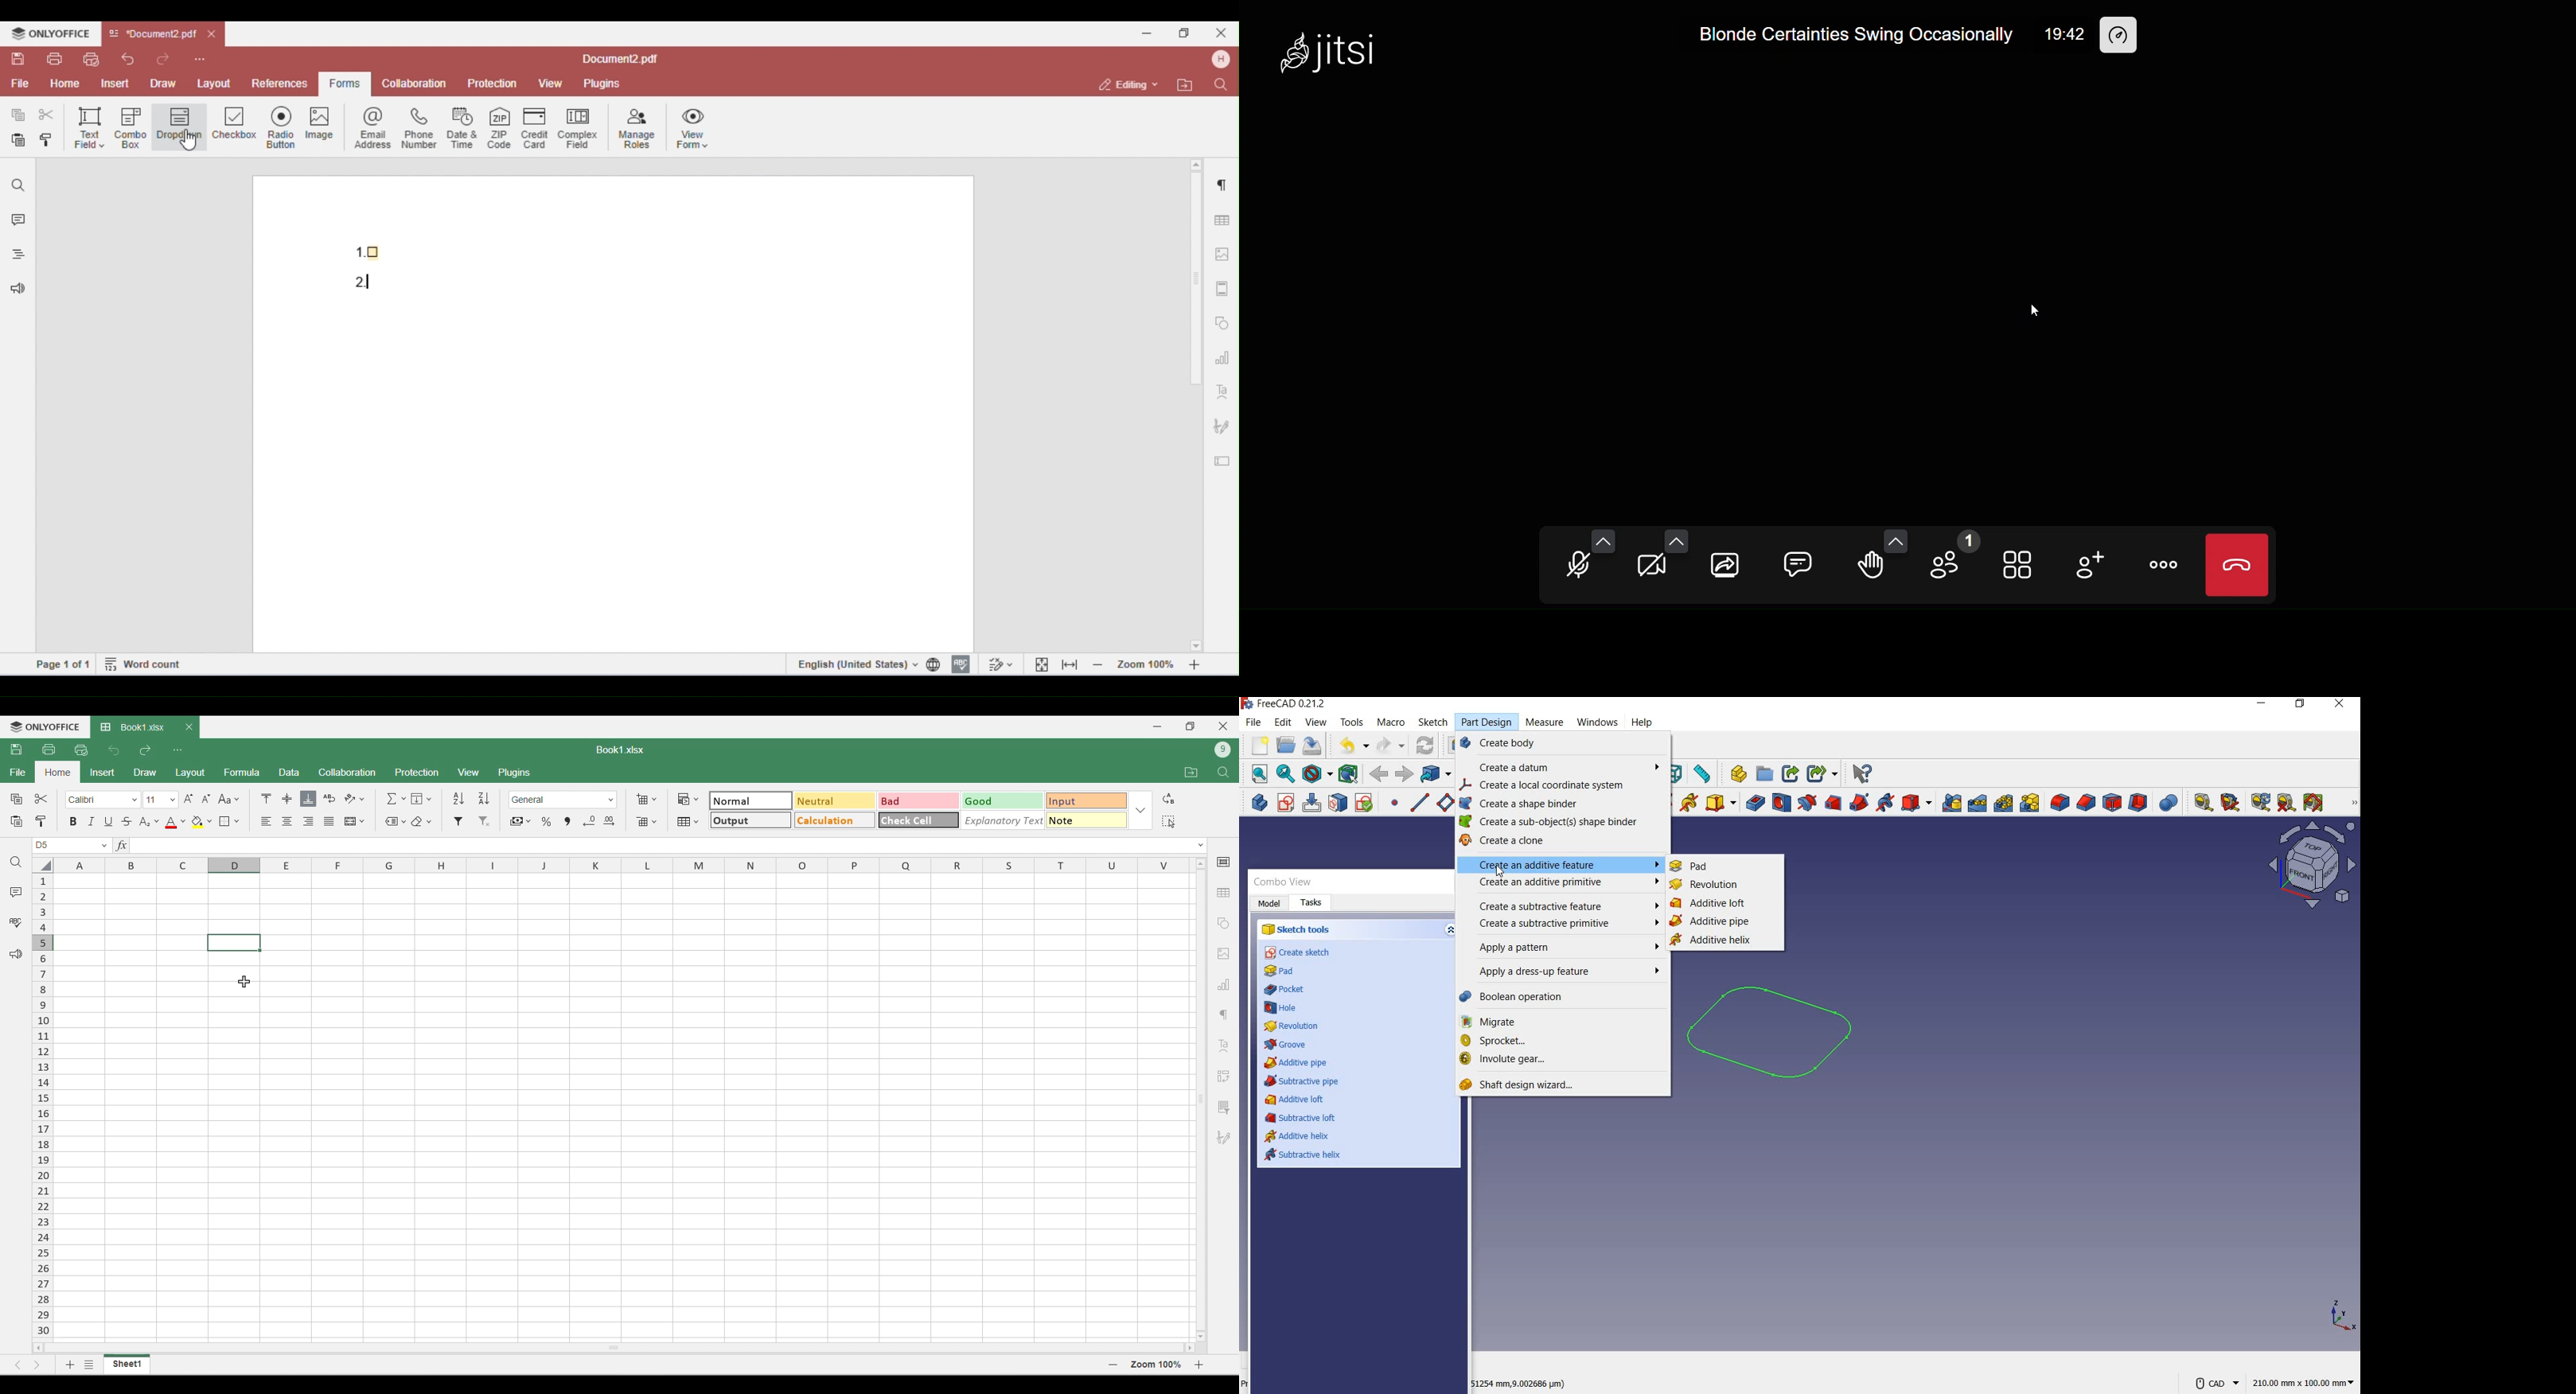 This screenshot has width=2576, height=1400. Describe the element at coordinates (919, 811) in the screenshot. I see `Cell type options` at that location.